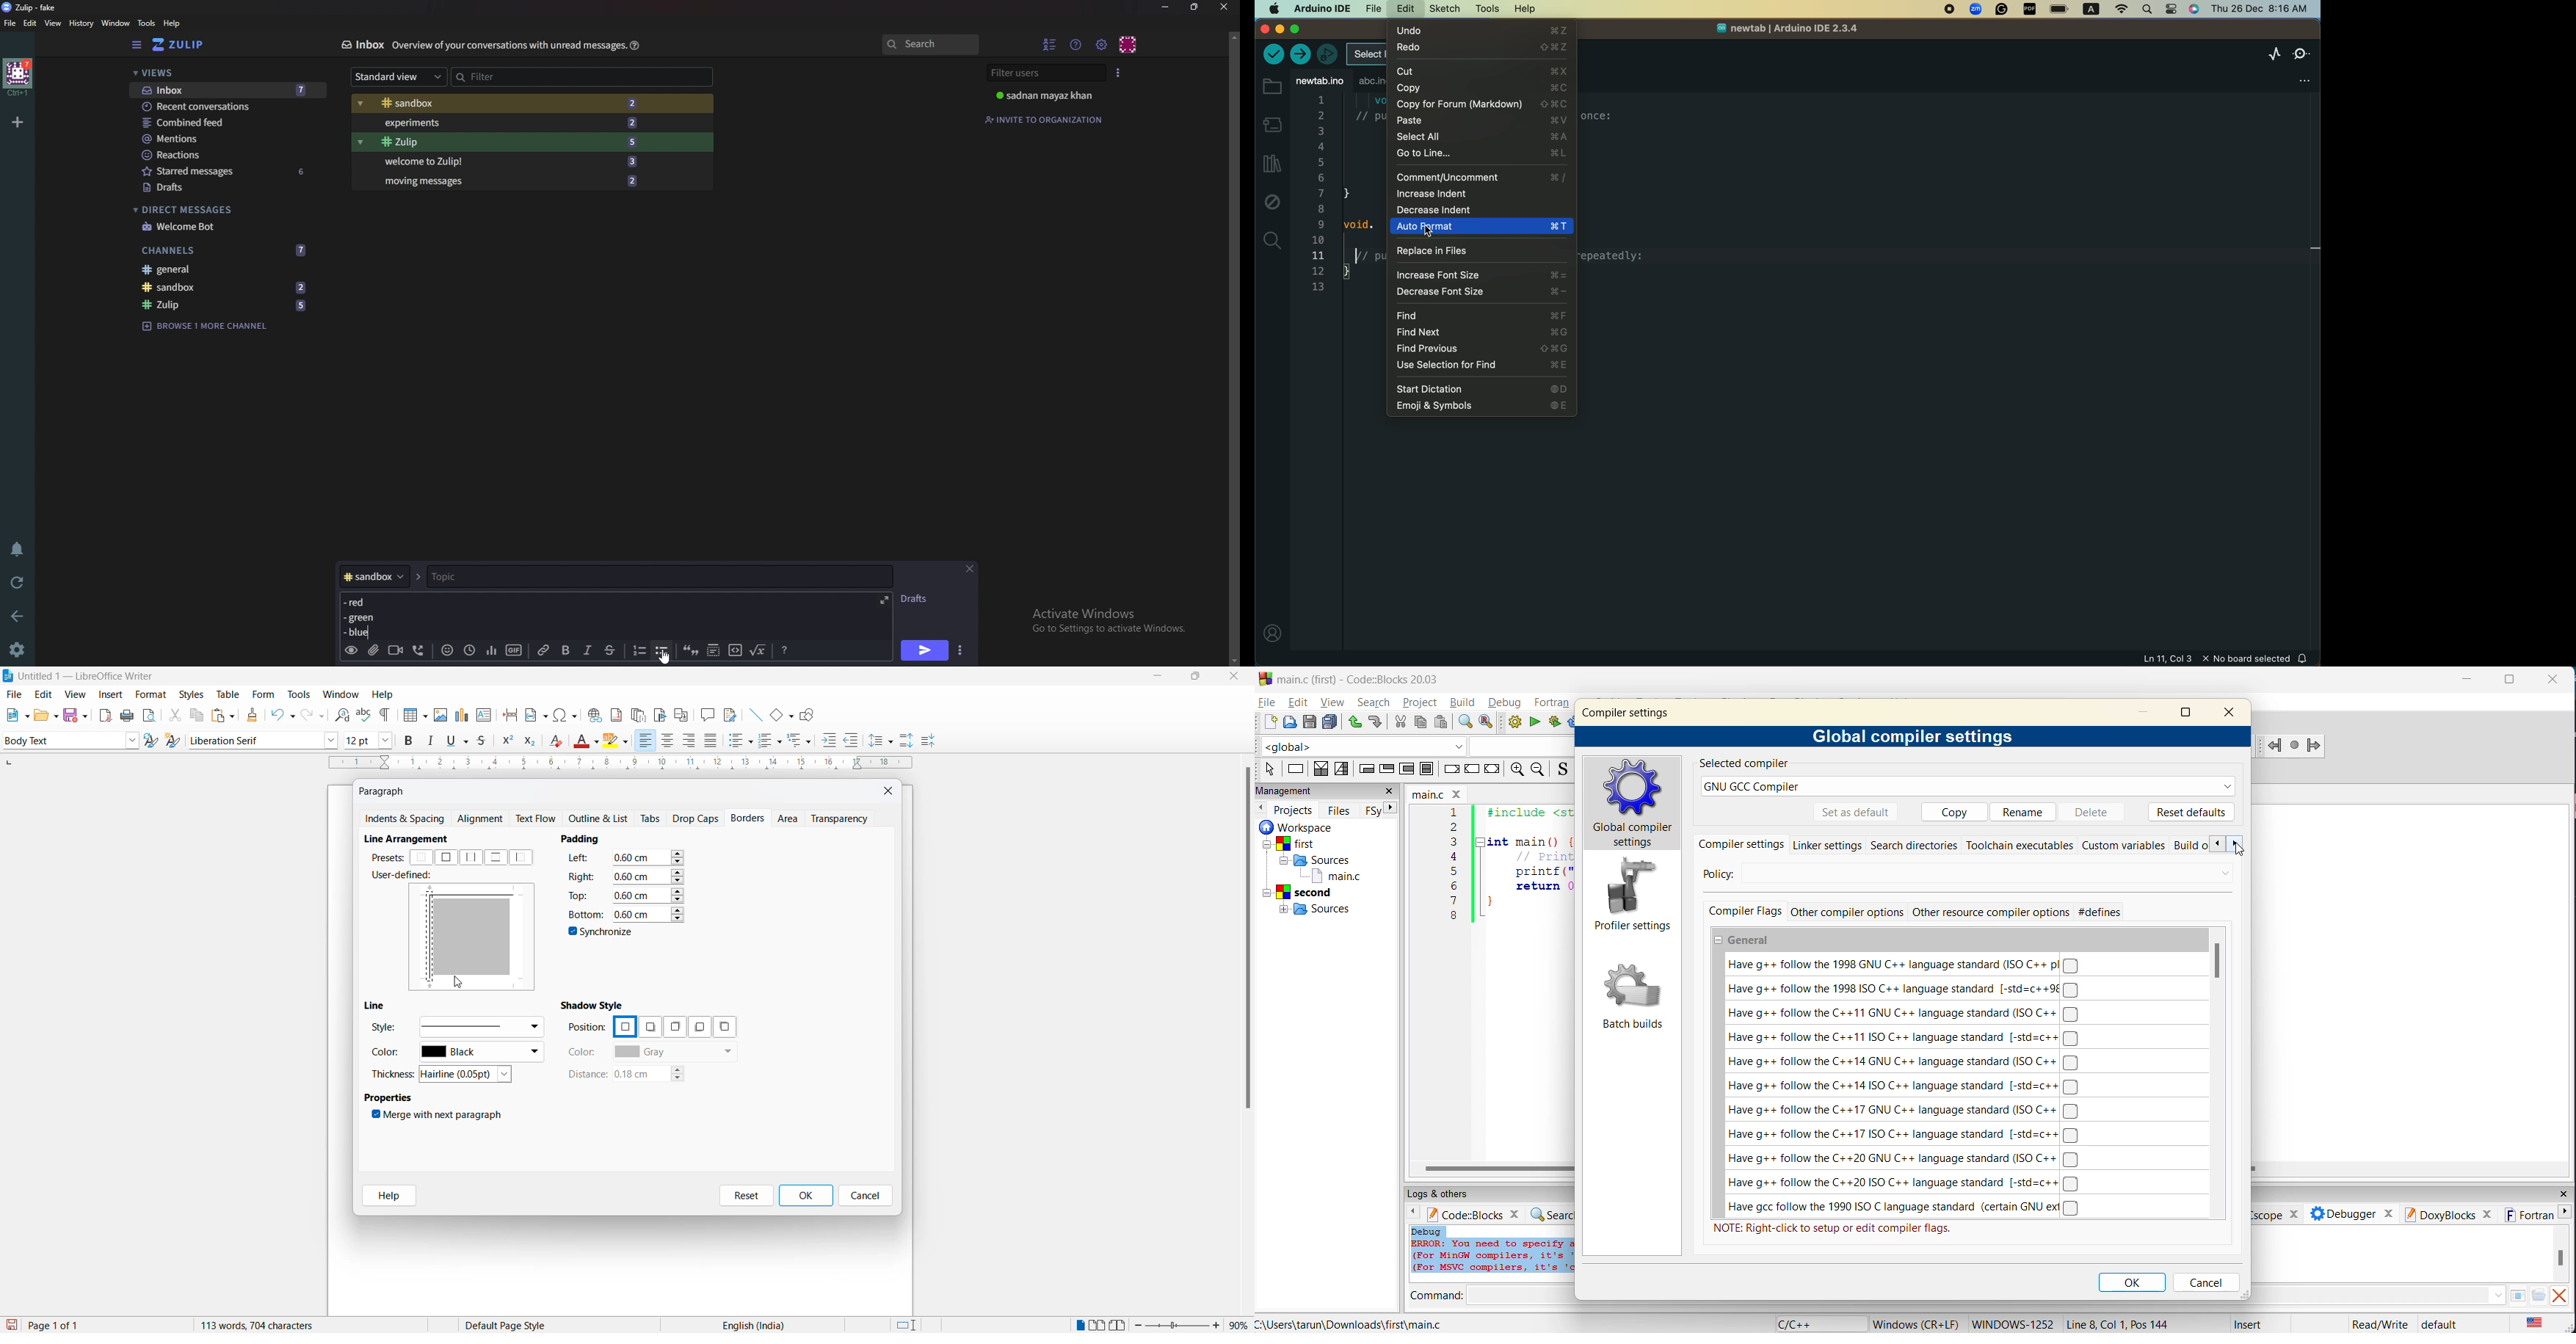  Describe the element at coordinates (602, 819) in the screenshot. I see `outline` at that location.